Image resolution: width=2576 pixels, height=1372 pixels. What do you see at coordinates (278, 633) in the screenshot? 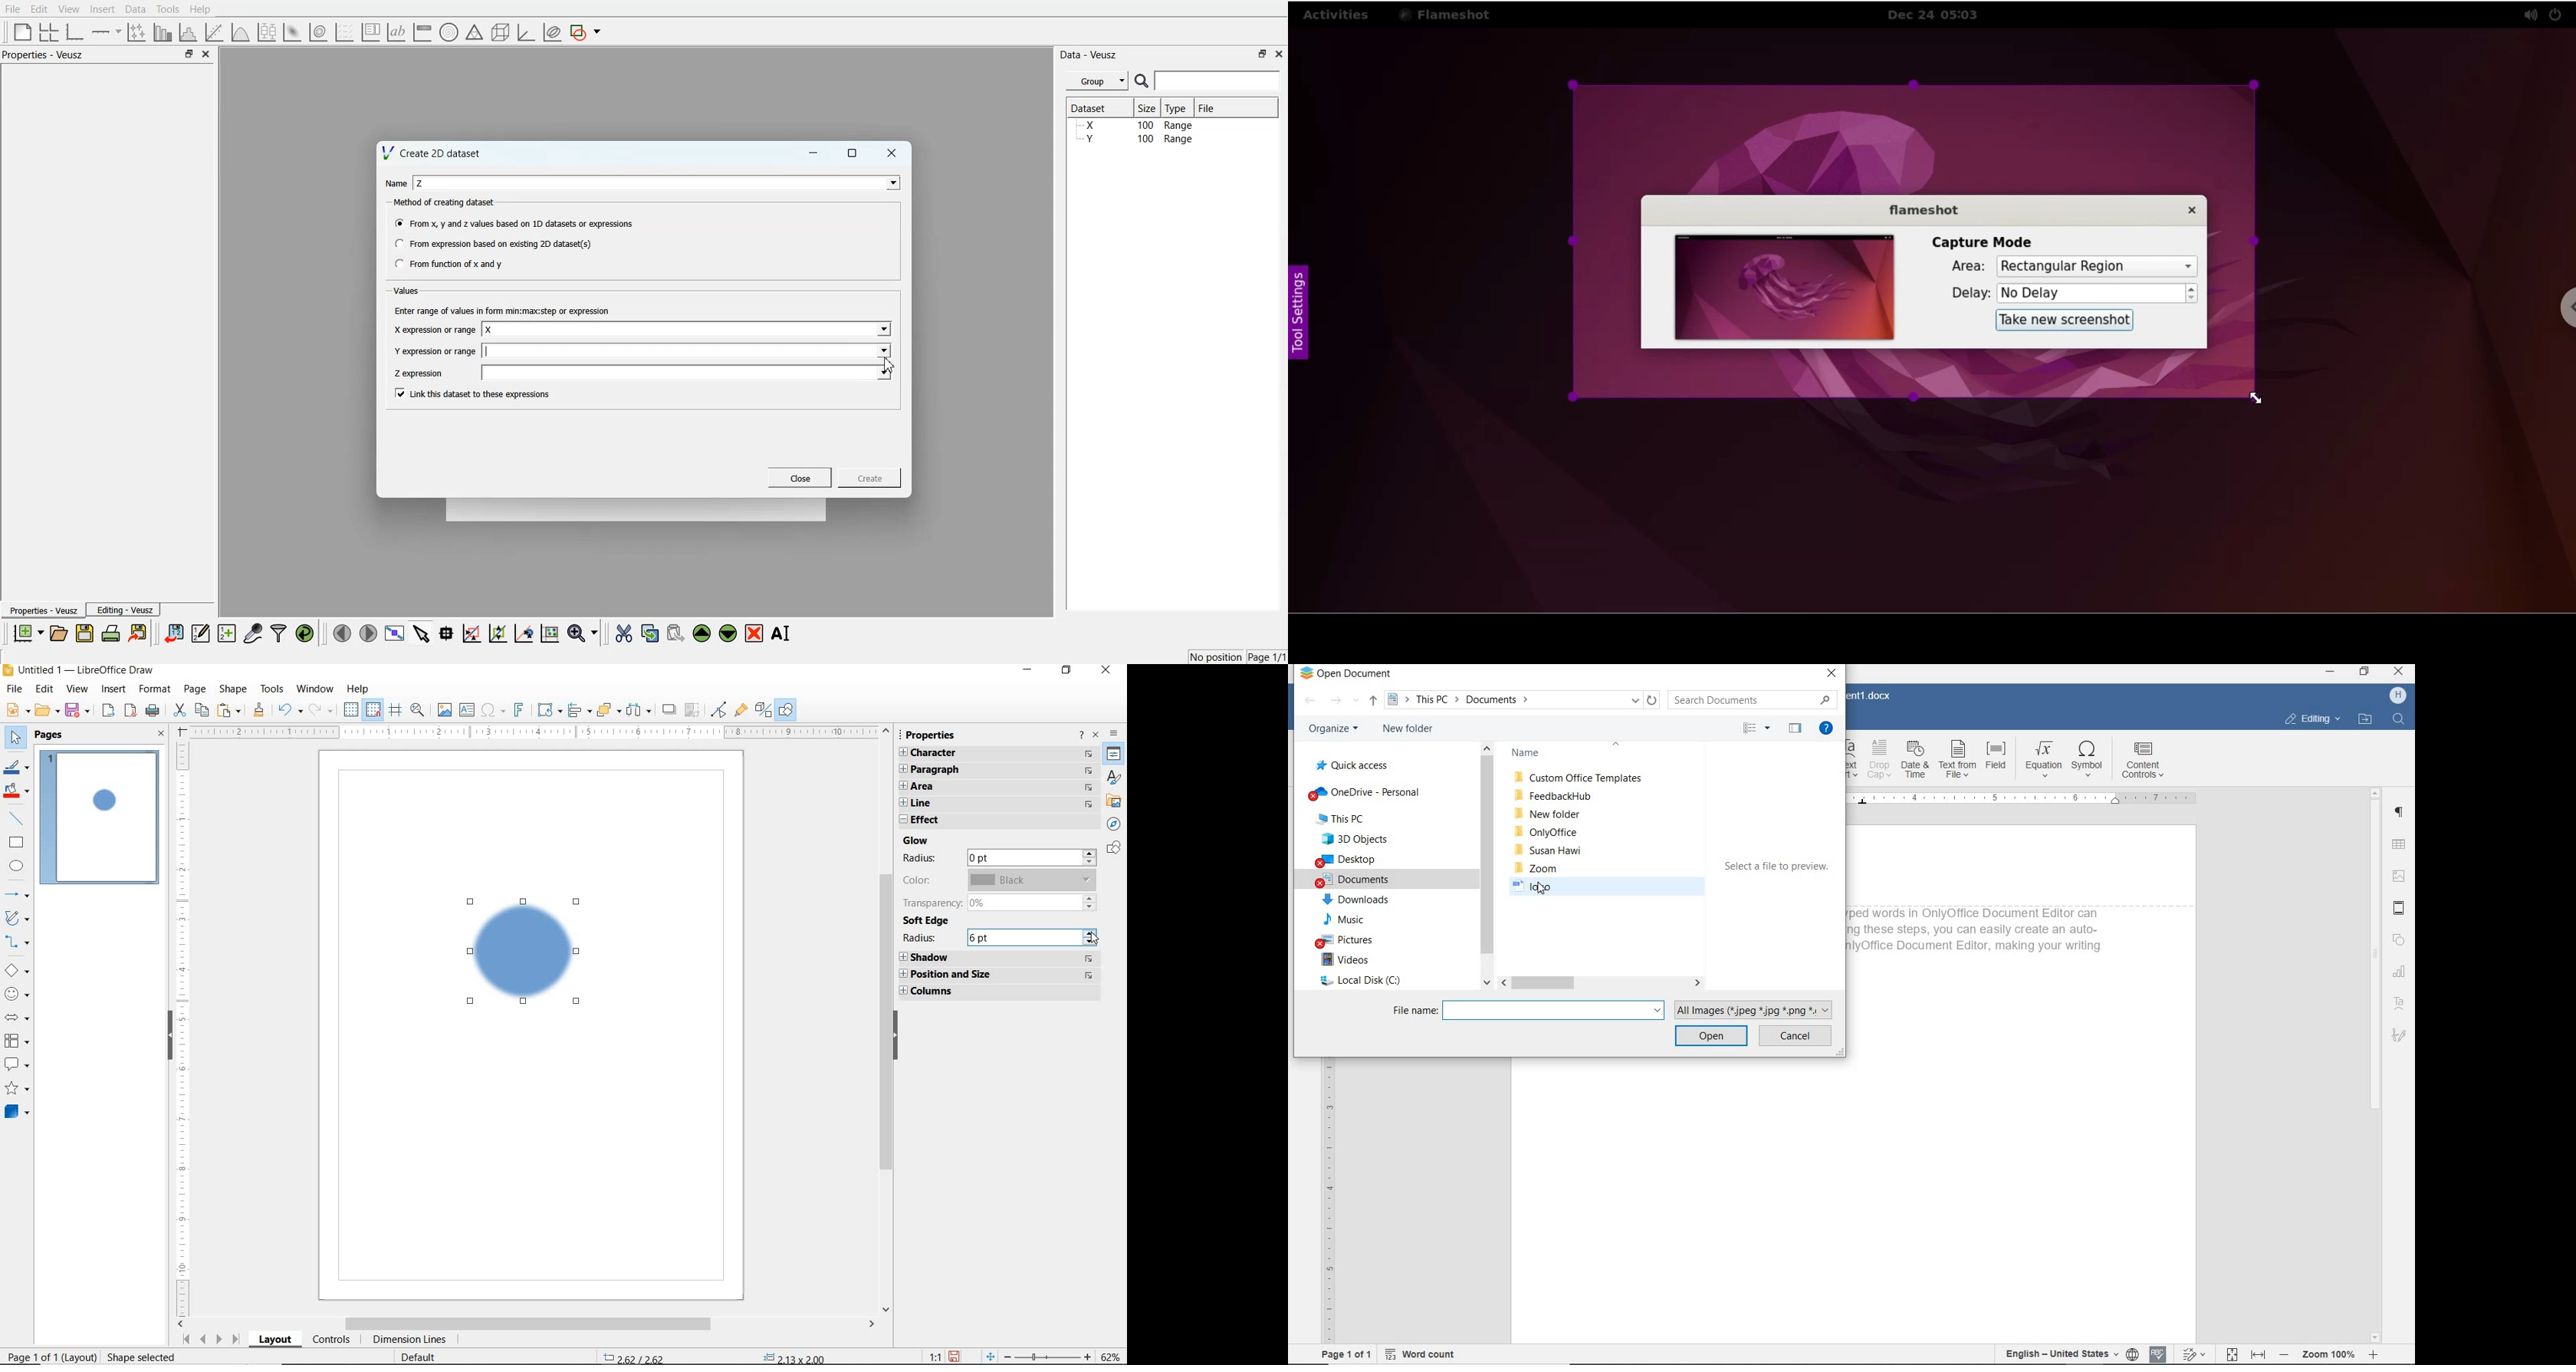
I see `Filter dataset` at bounding box center [278, 633].